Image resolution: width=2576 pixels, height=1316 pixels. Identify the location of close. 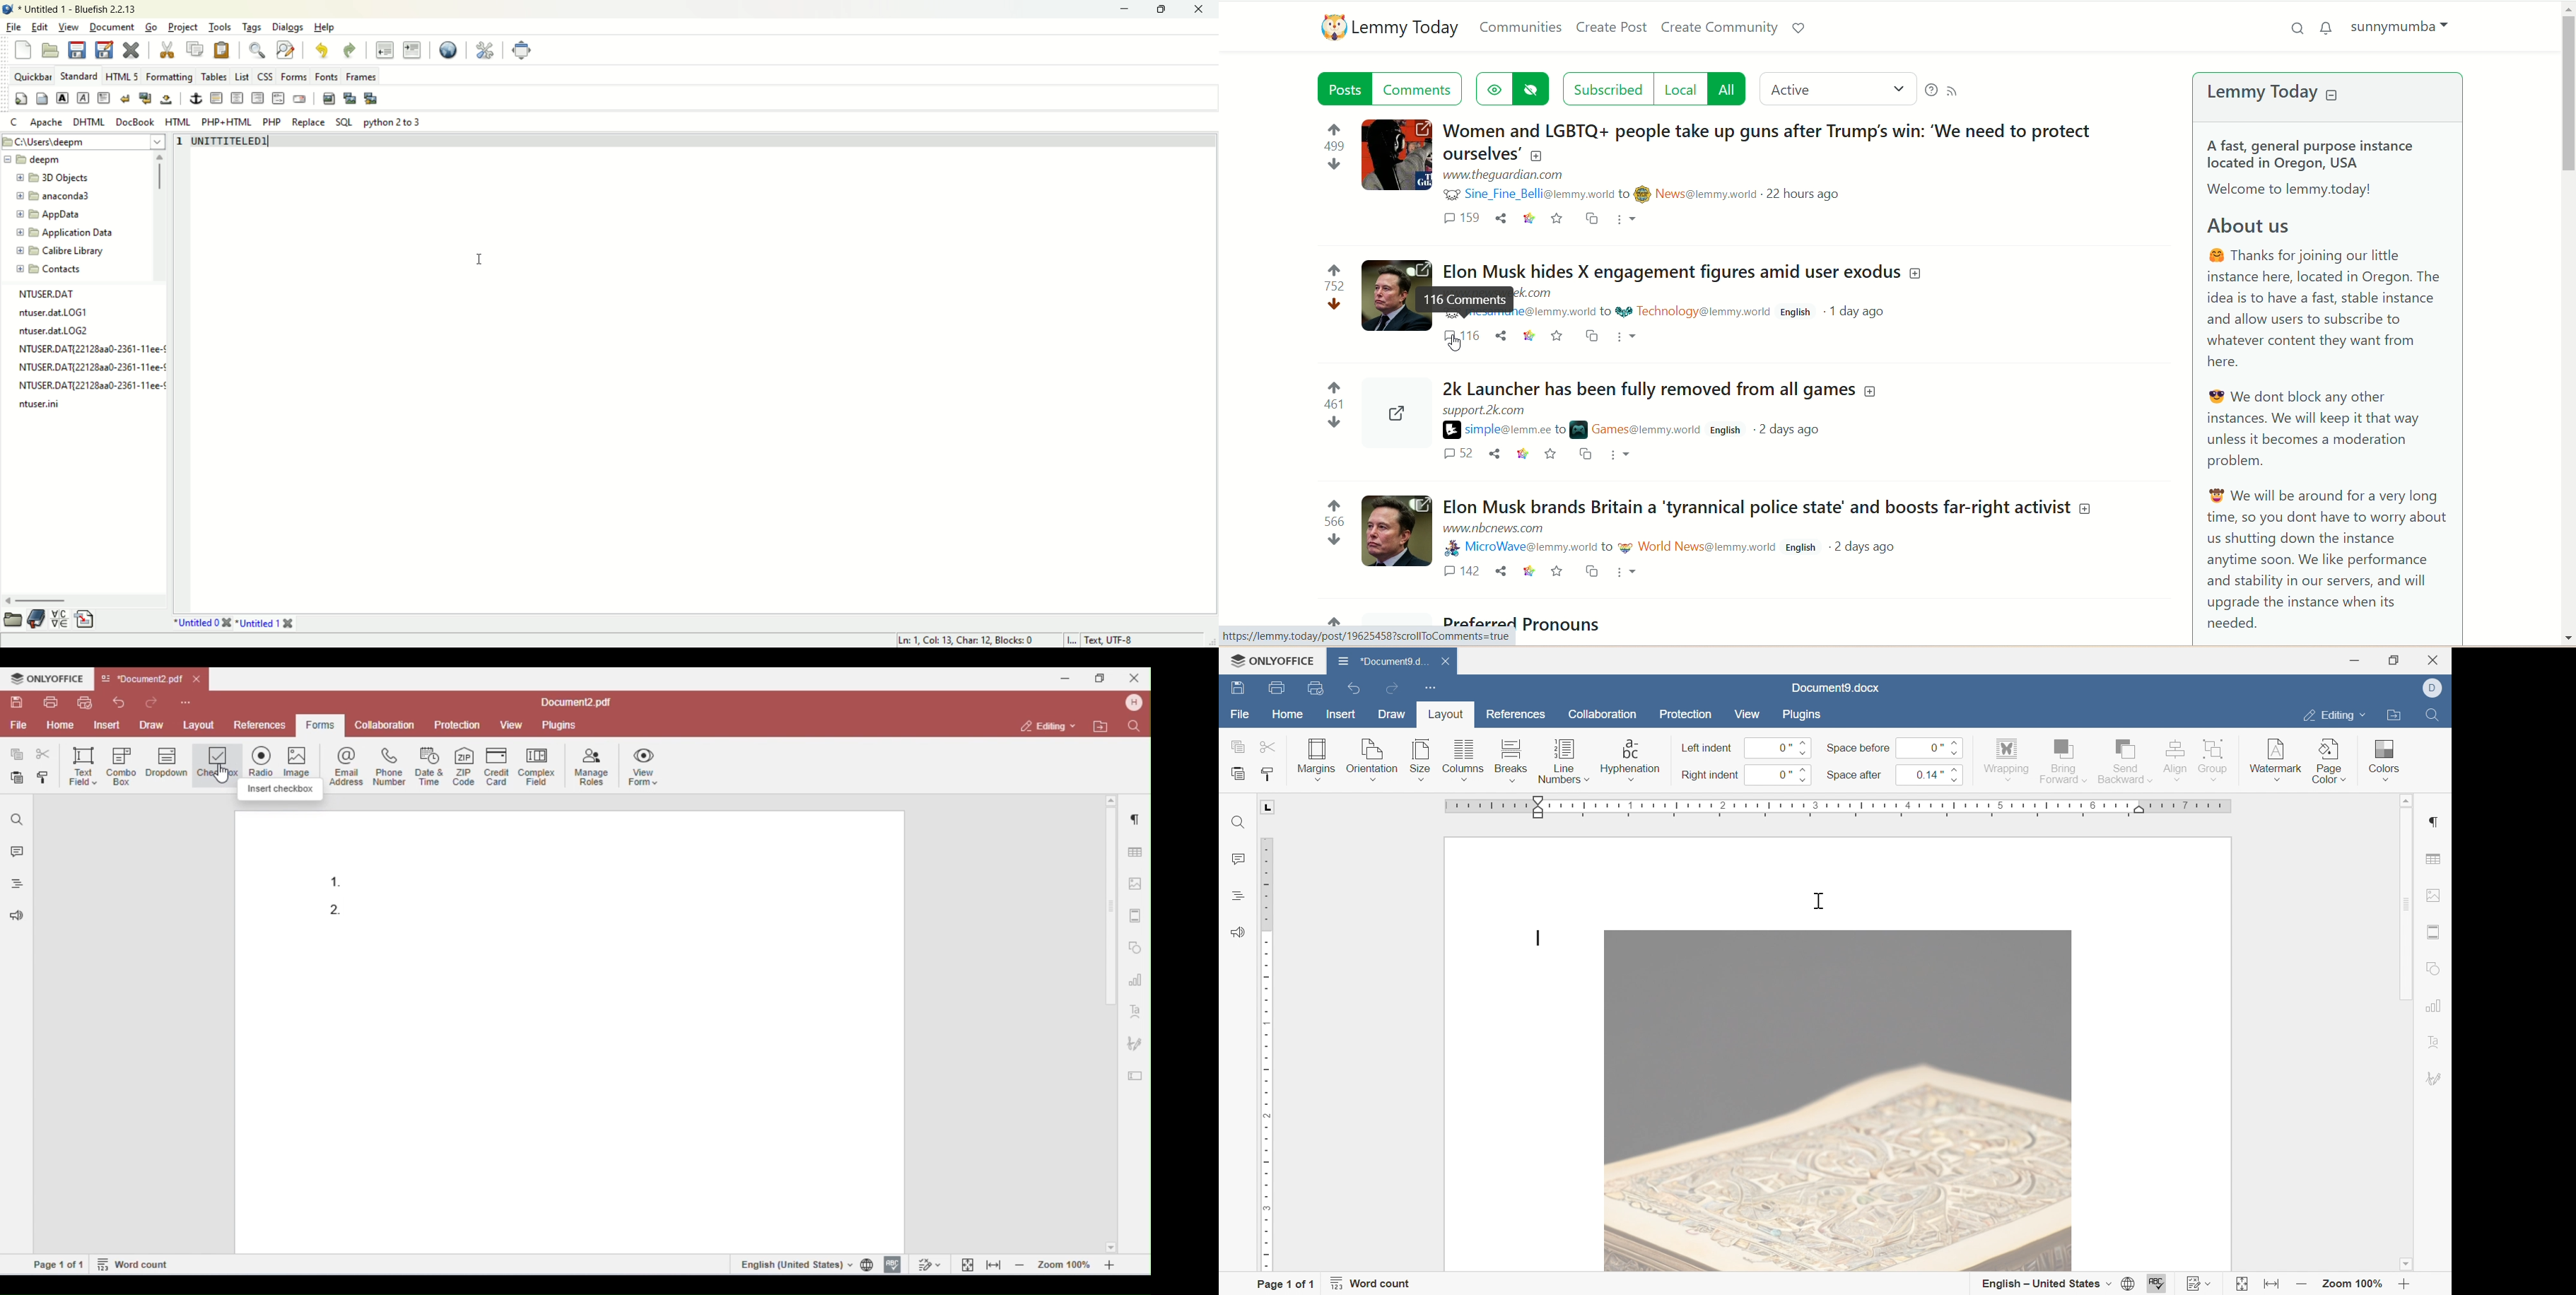
(1202, 10).